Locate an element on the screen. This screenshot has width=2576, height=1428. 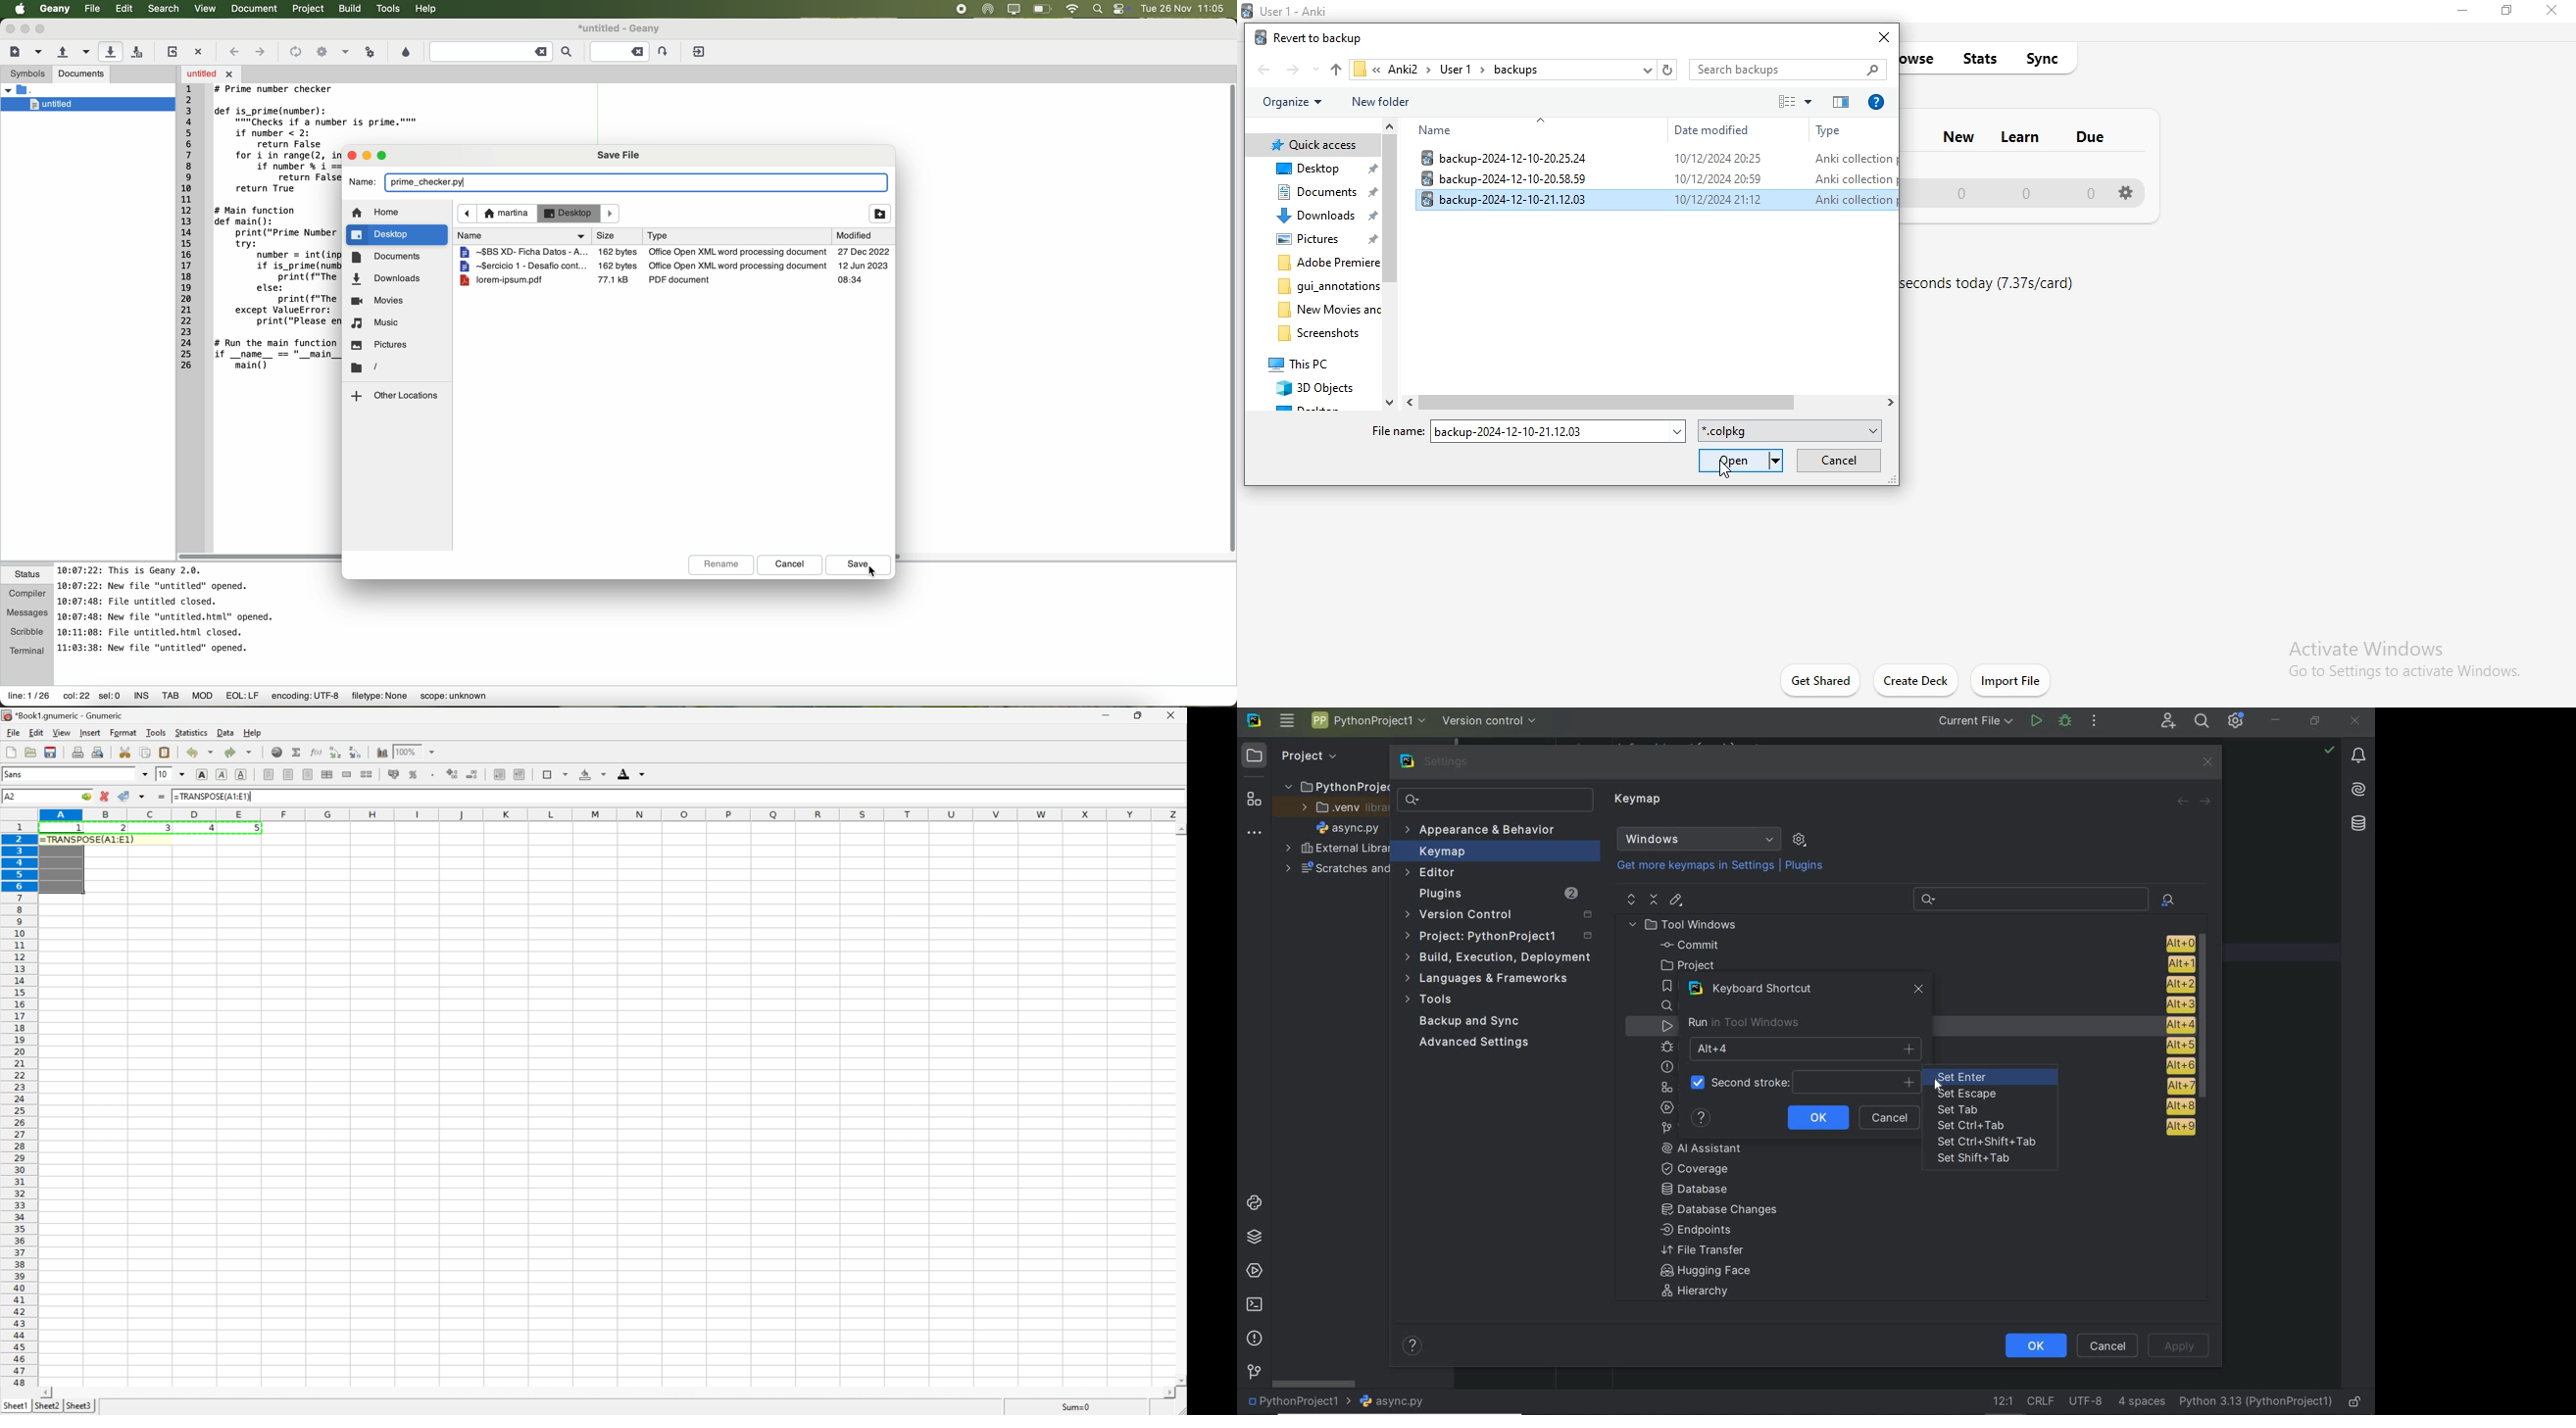
import file is located at coordinates (2011, 680).